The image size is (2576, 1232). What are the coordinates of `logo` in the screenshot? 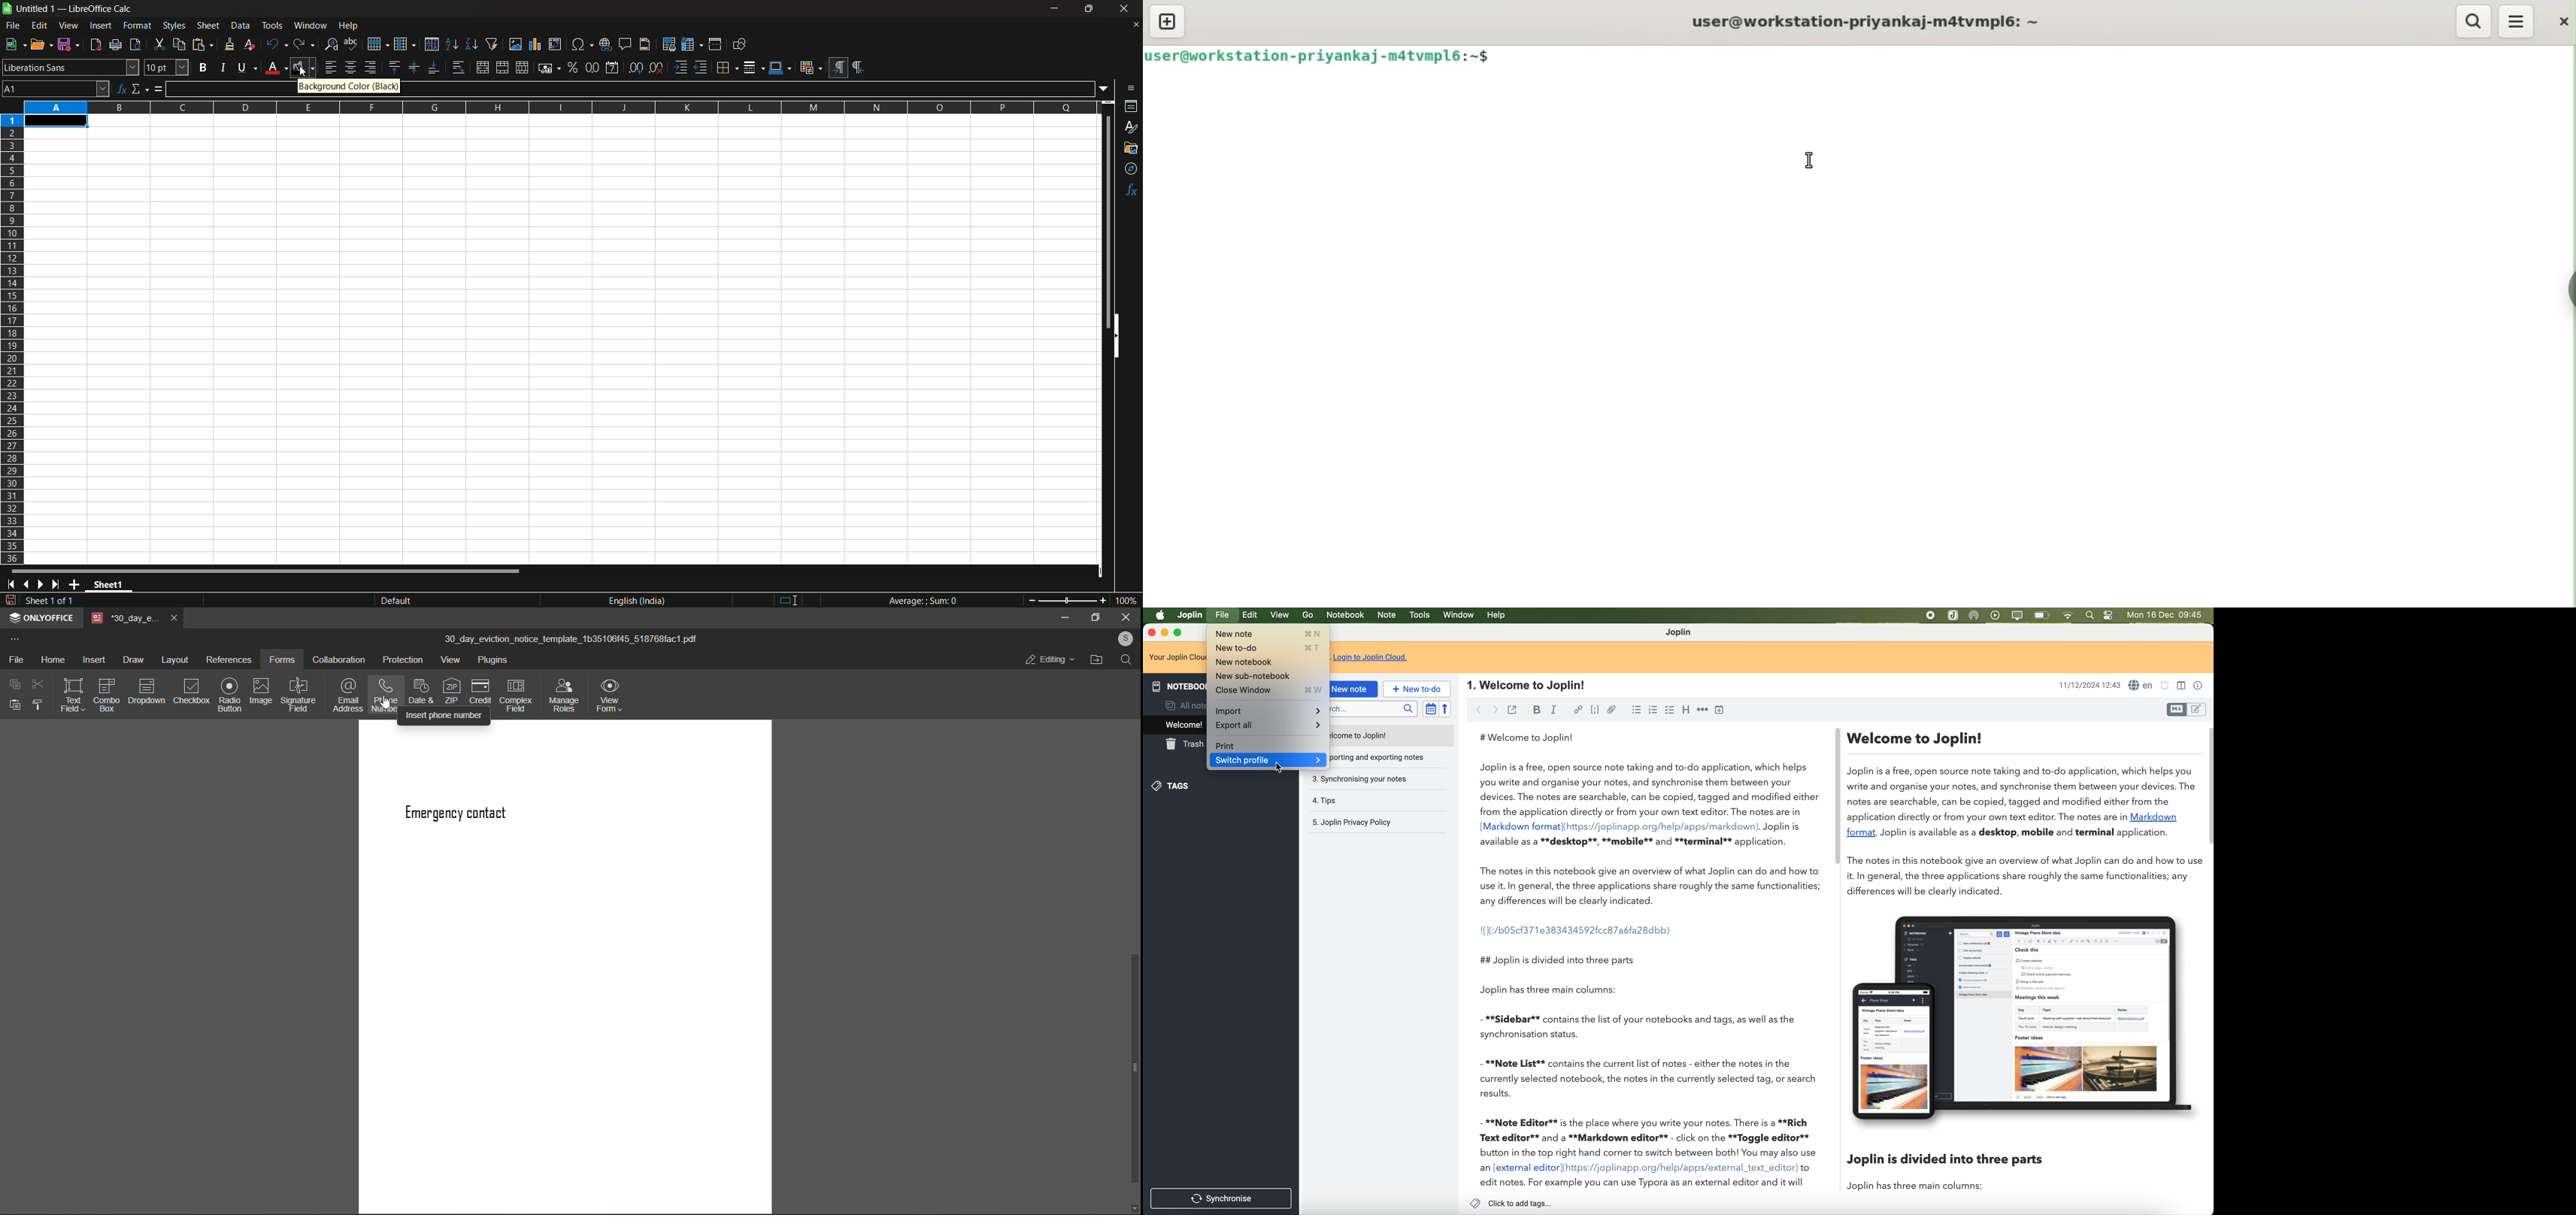 It's located at (7, 8).